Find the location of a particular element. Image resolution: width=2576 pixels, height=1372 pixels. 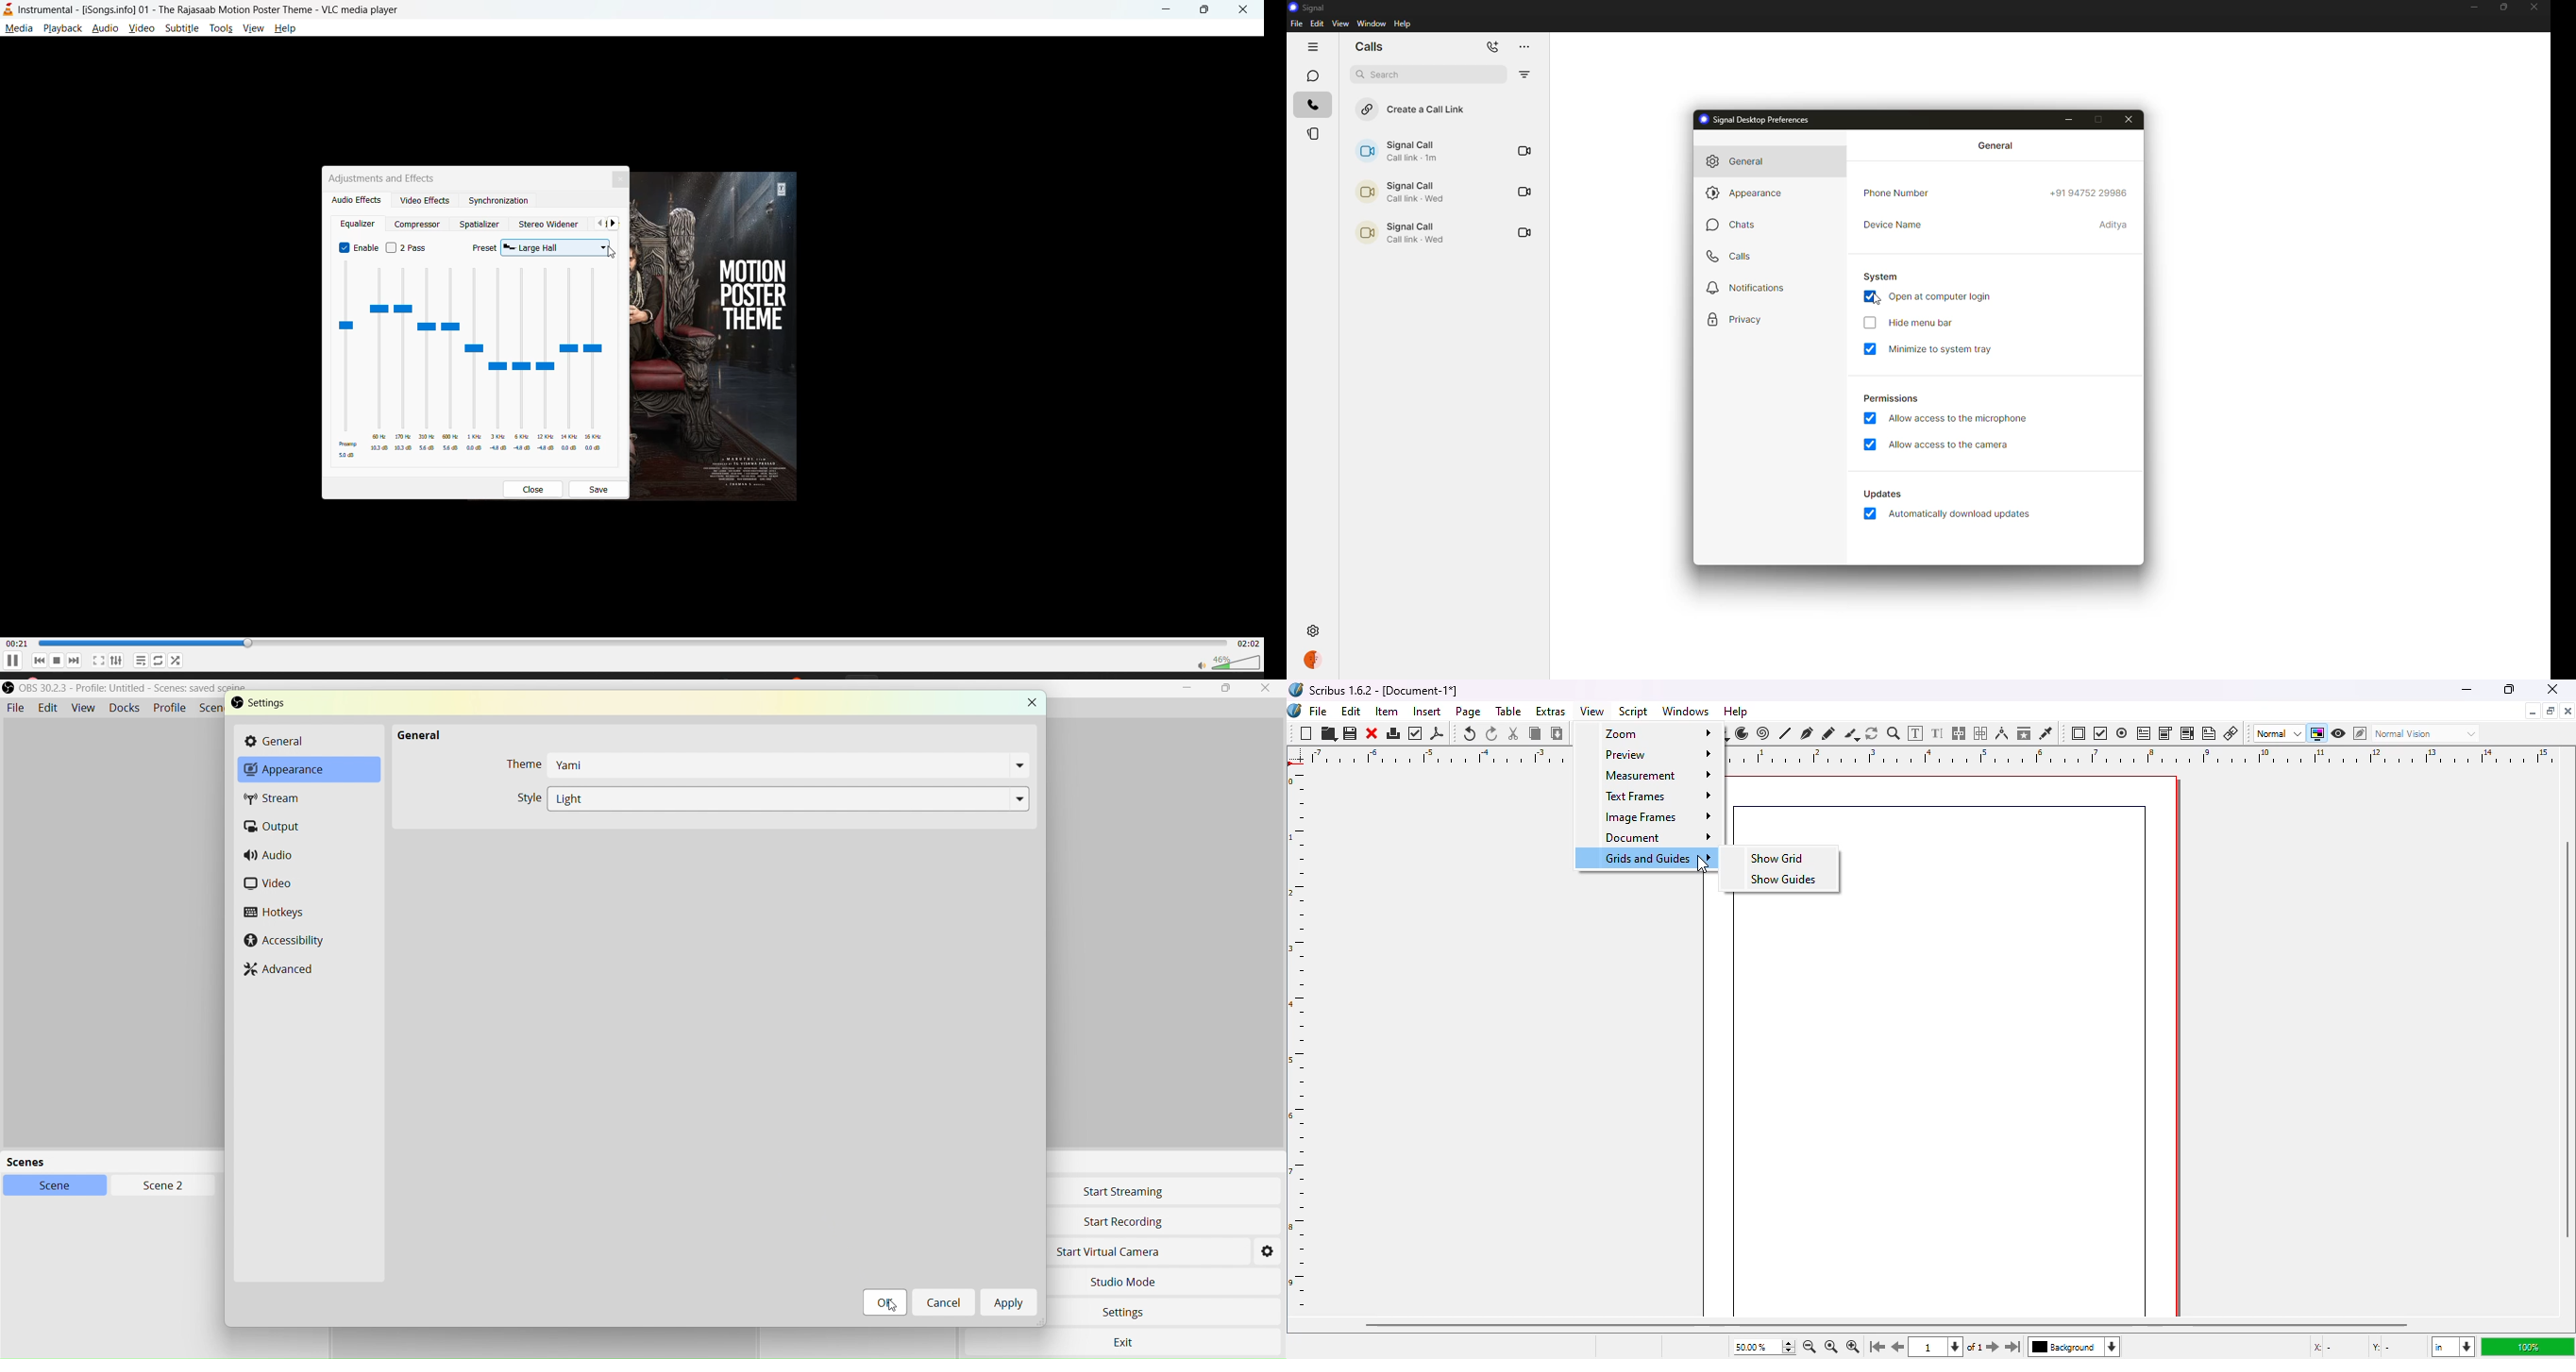

script is located at coordinates (1635, 710).